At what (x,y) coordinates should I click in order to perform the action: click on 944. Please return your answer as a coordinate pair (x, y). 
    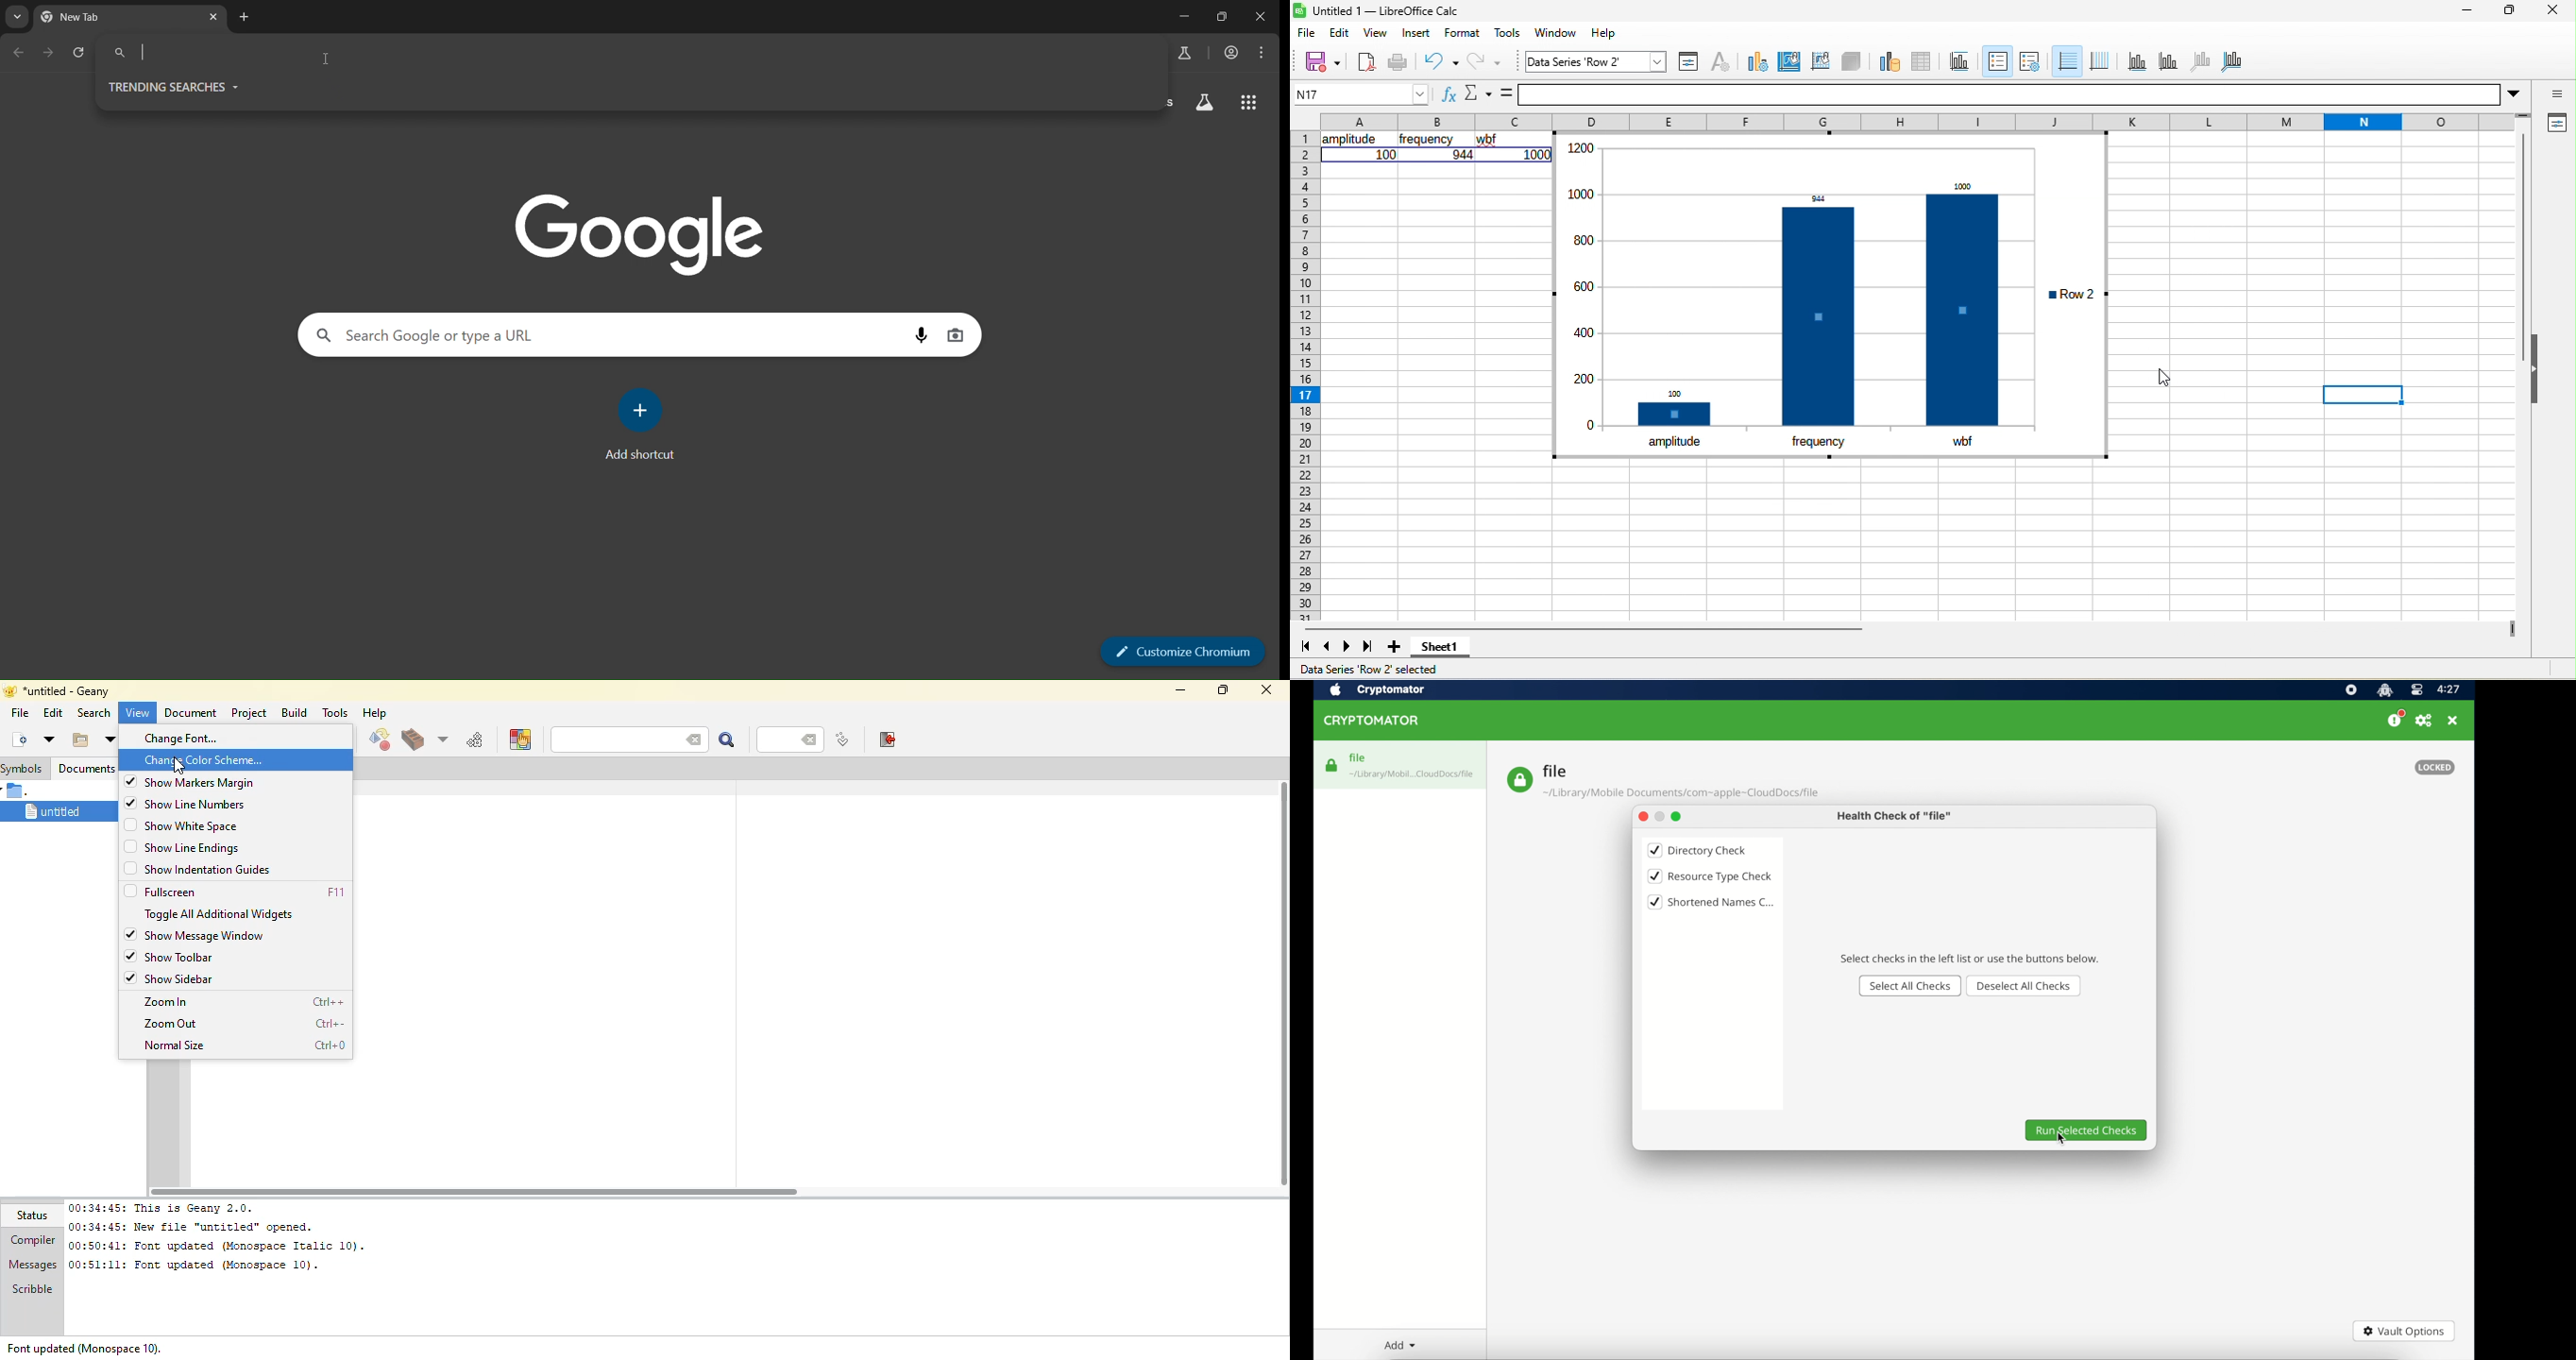
    Looking at the image, I should click on (1461, 154).